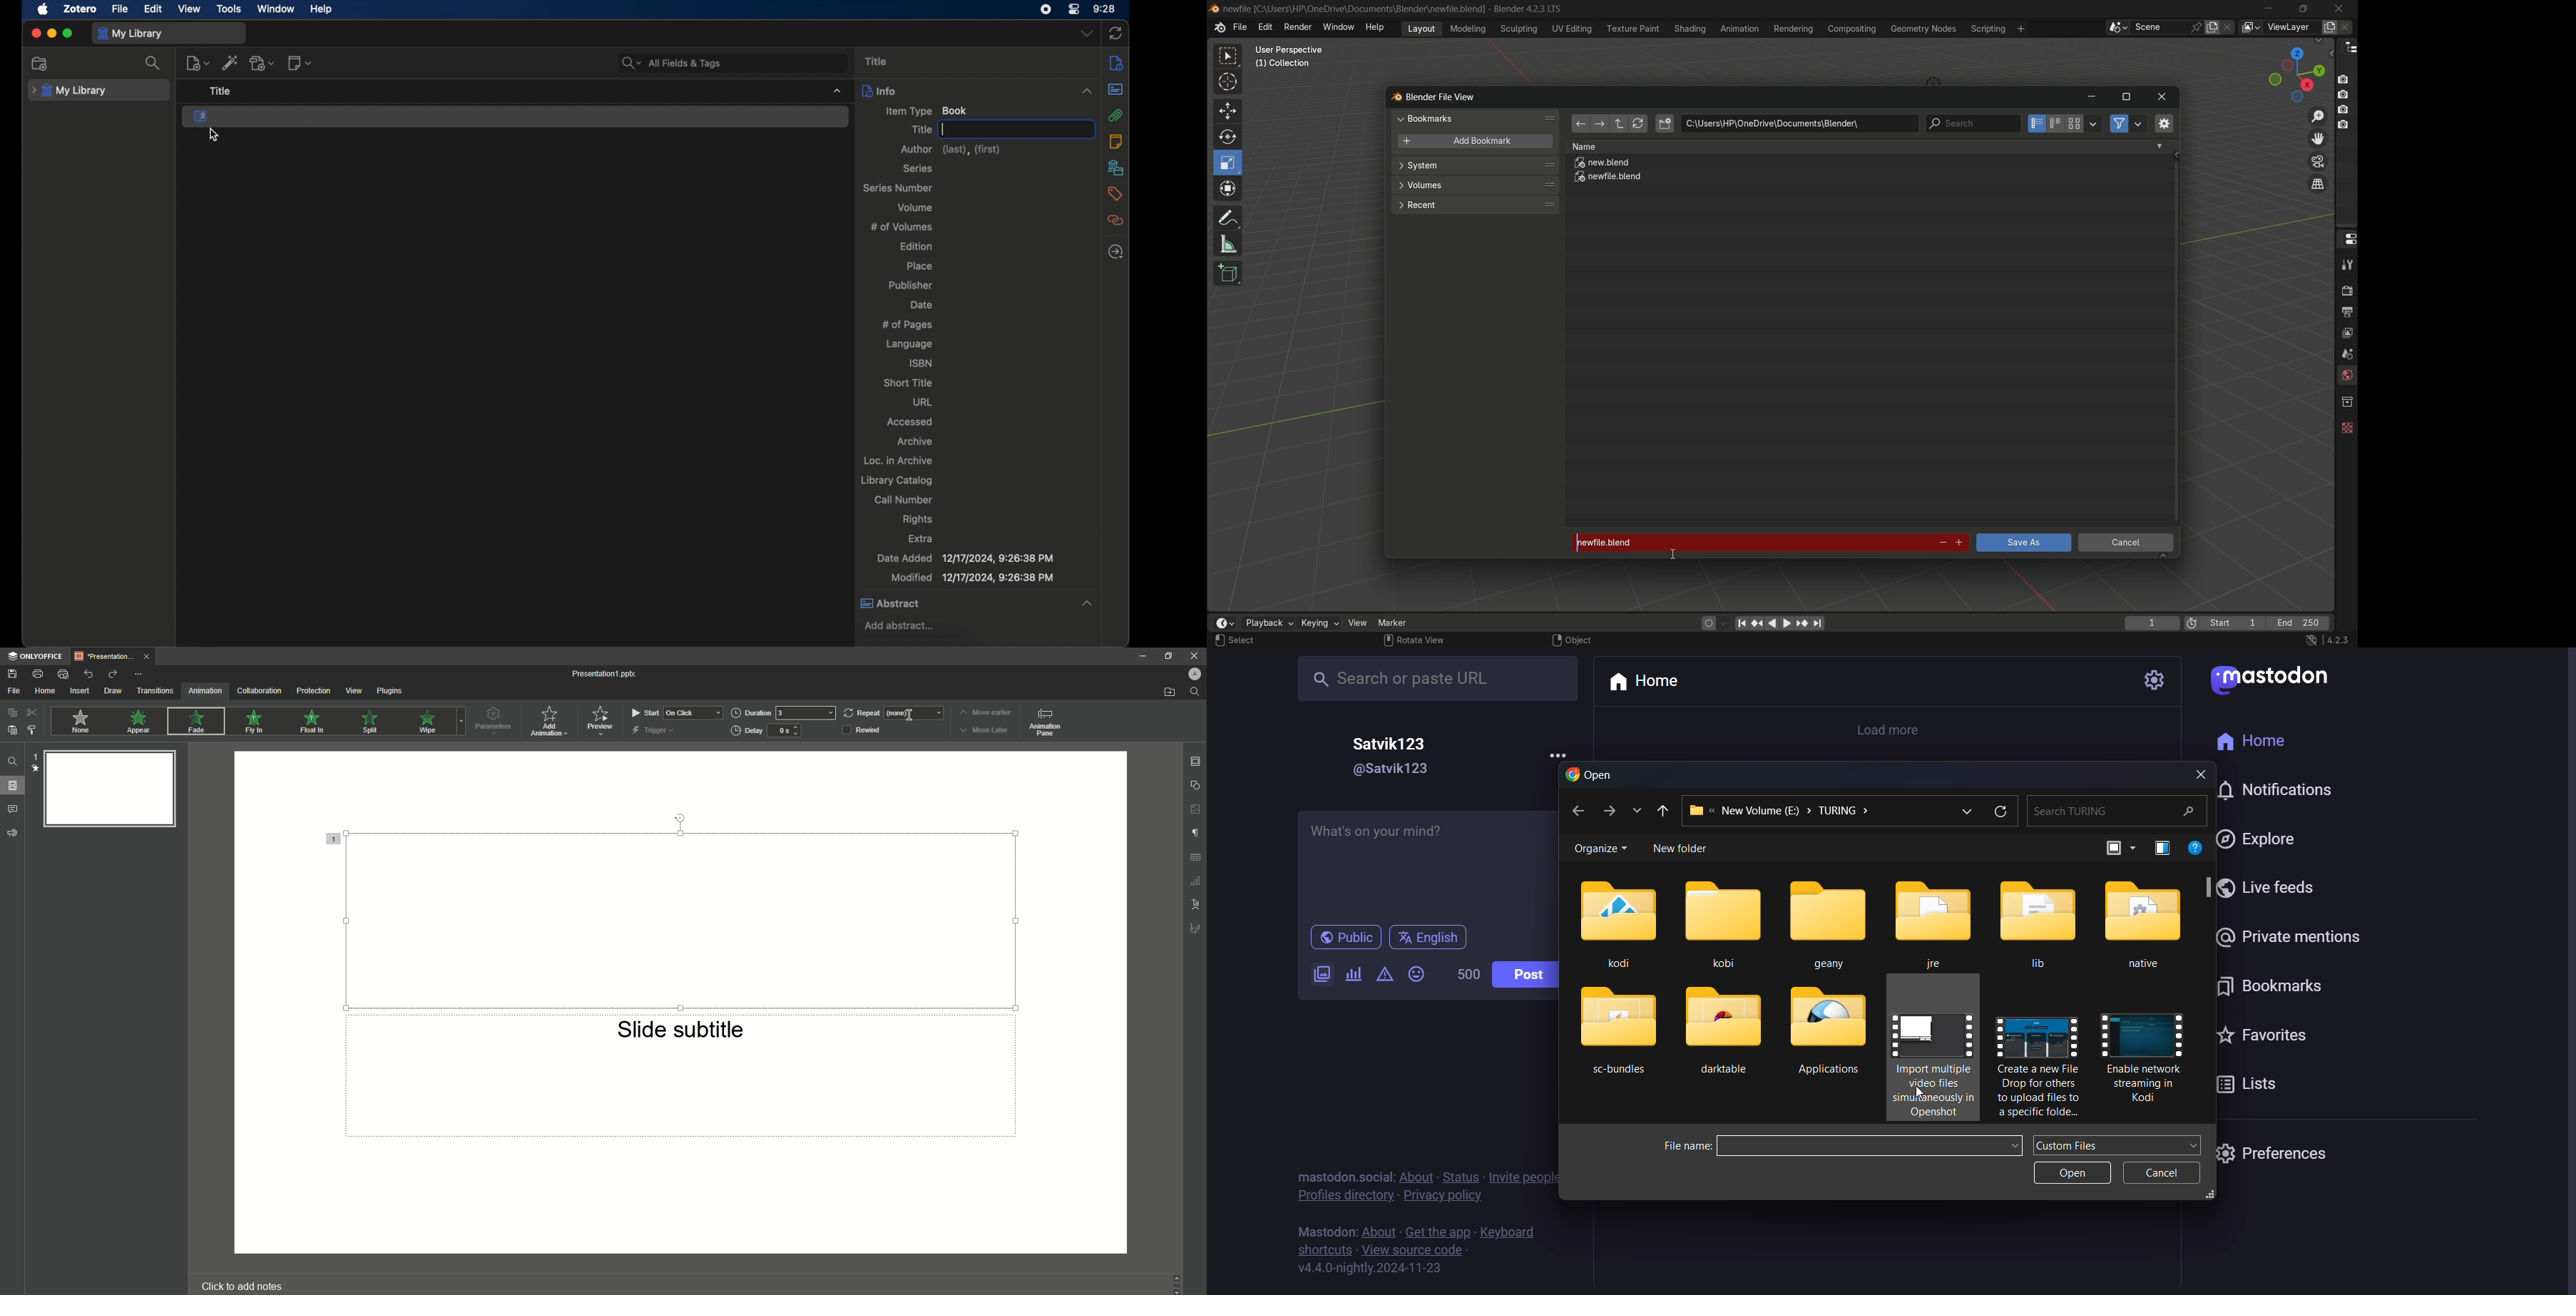  I want to click on back, so click(1575, 811).